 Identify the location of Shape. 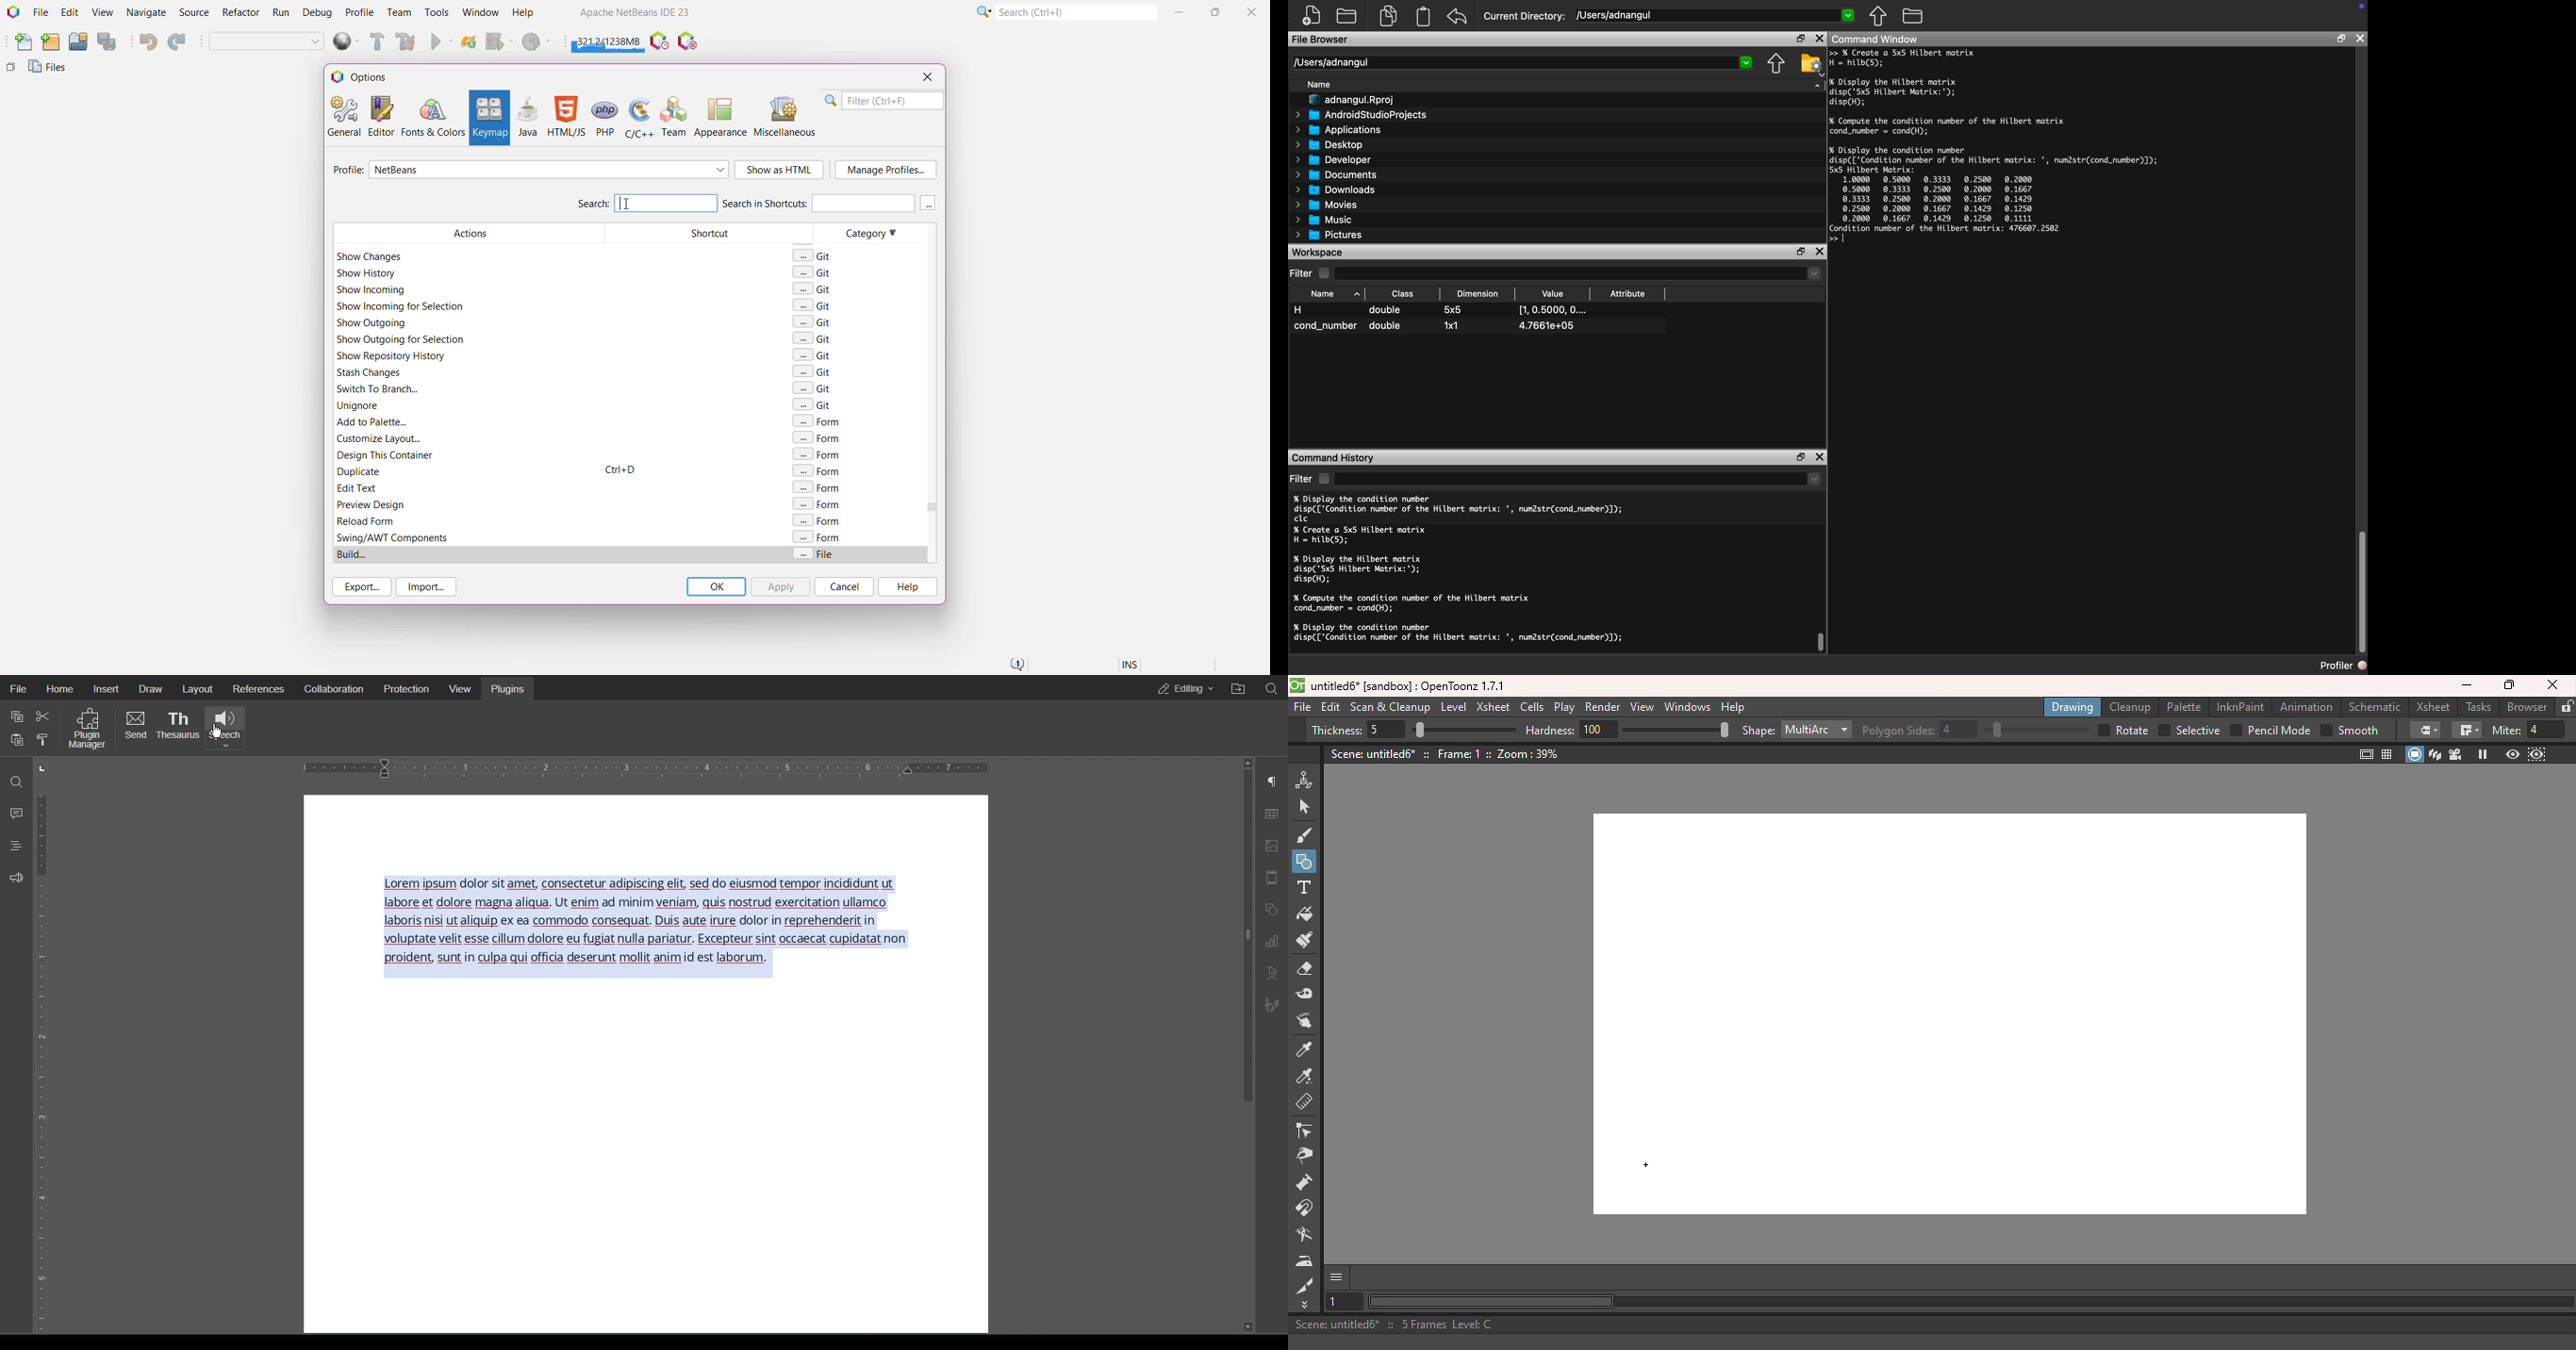
(1757, 732).